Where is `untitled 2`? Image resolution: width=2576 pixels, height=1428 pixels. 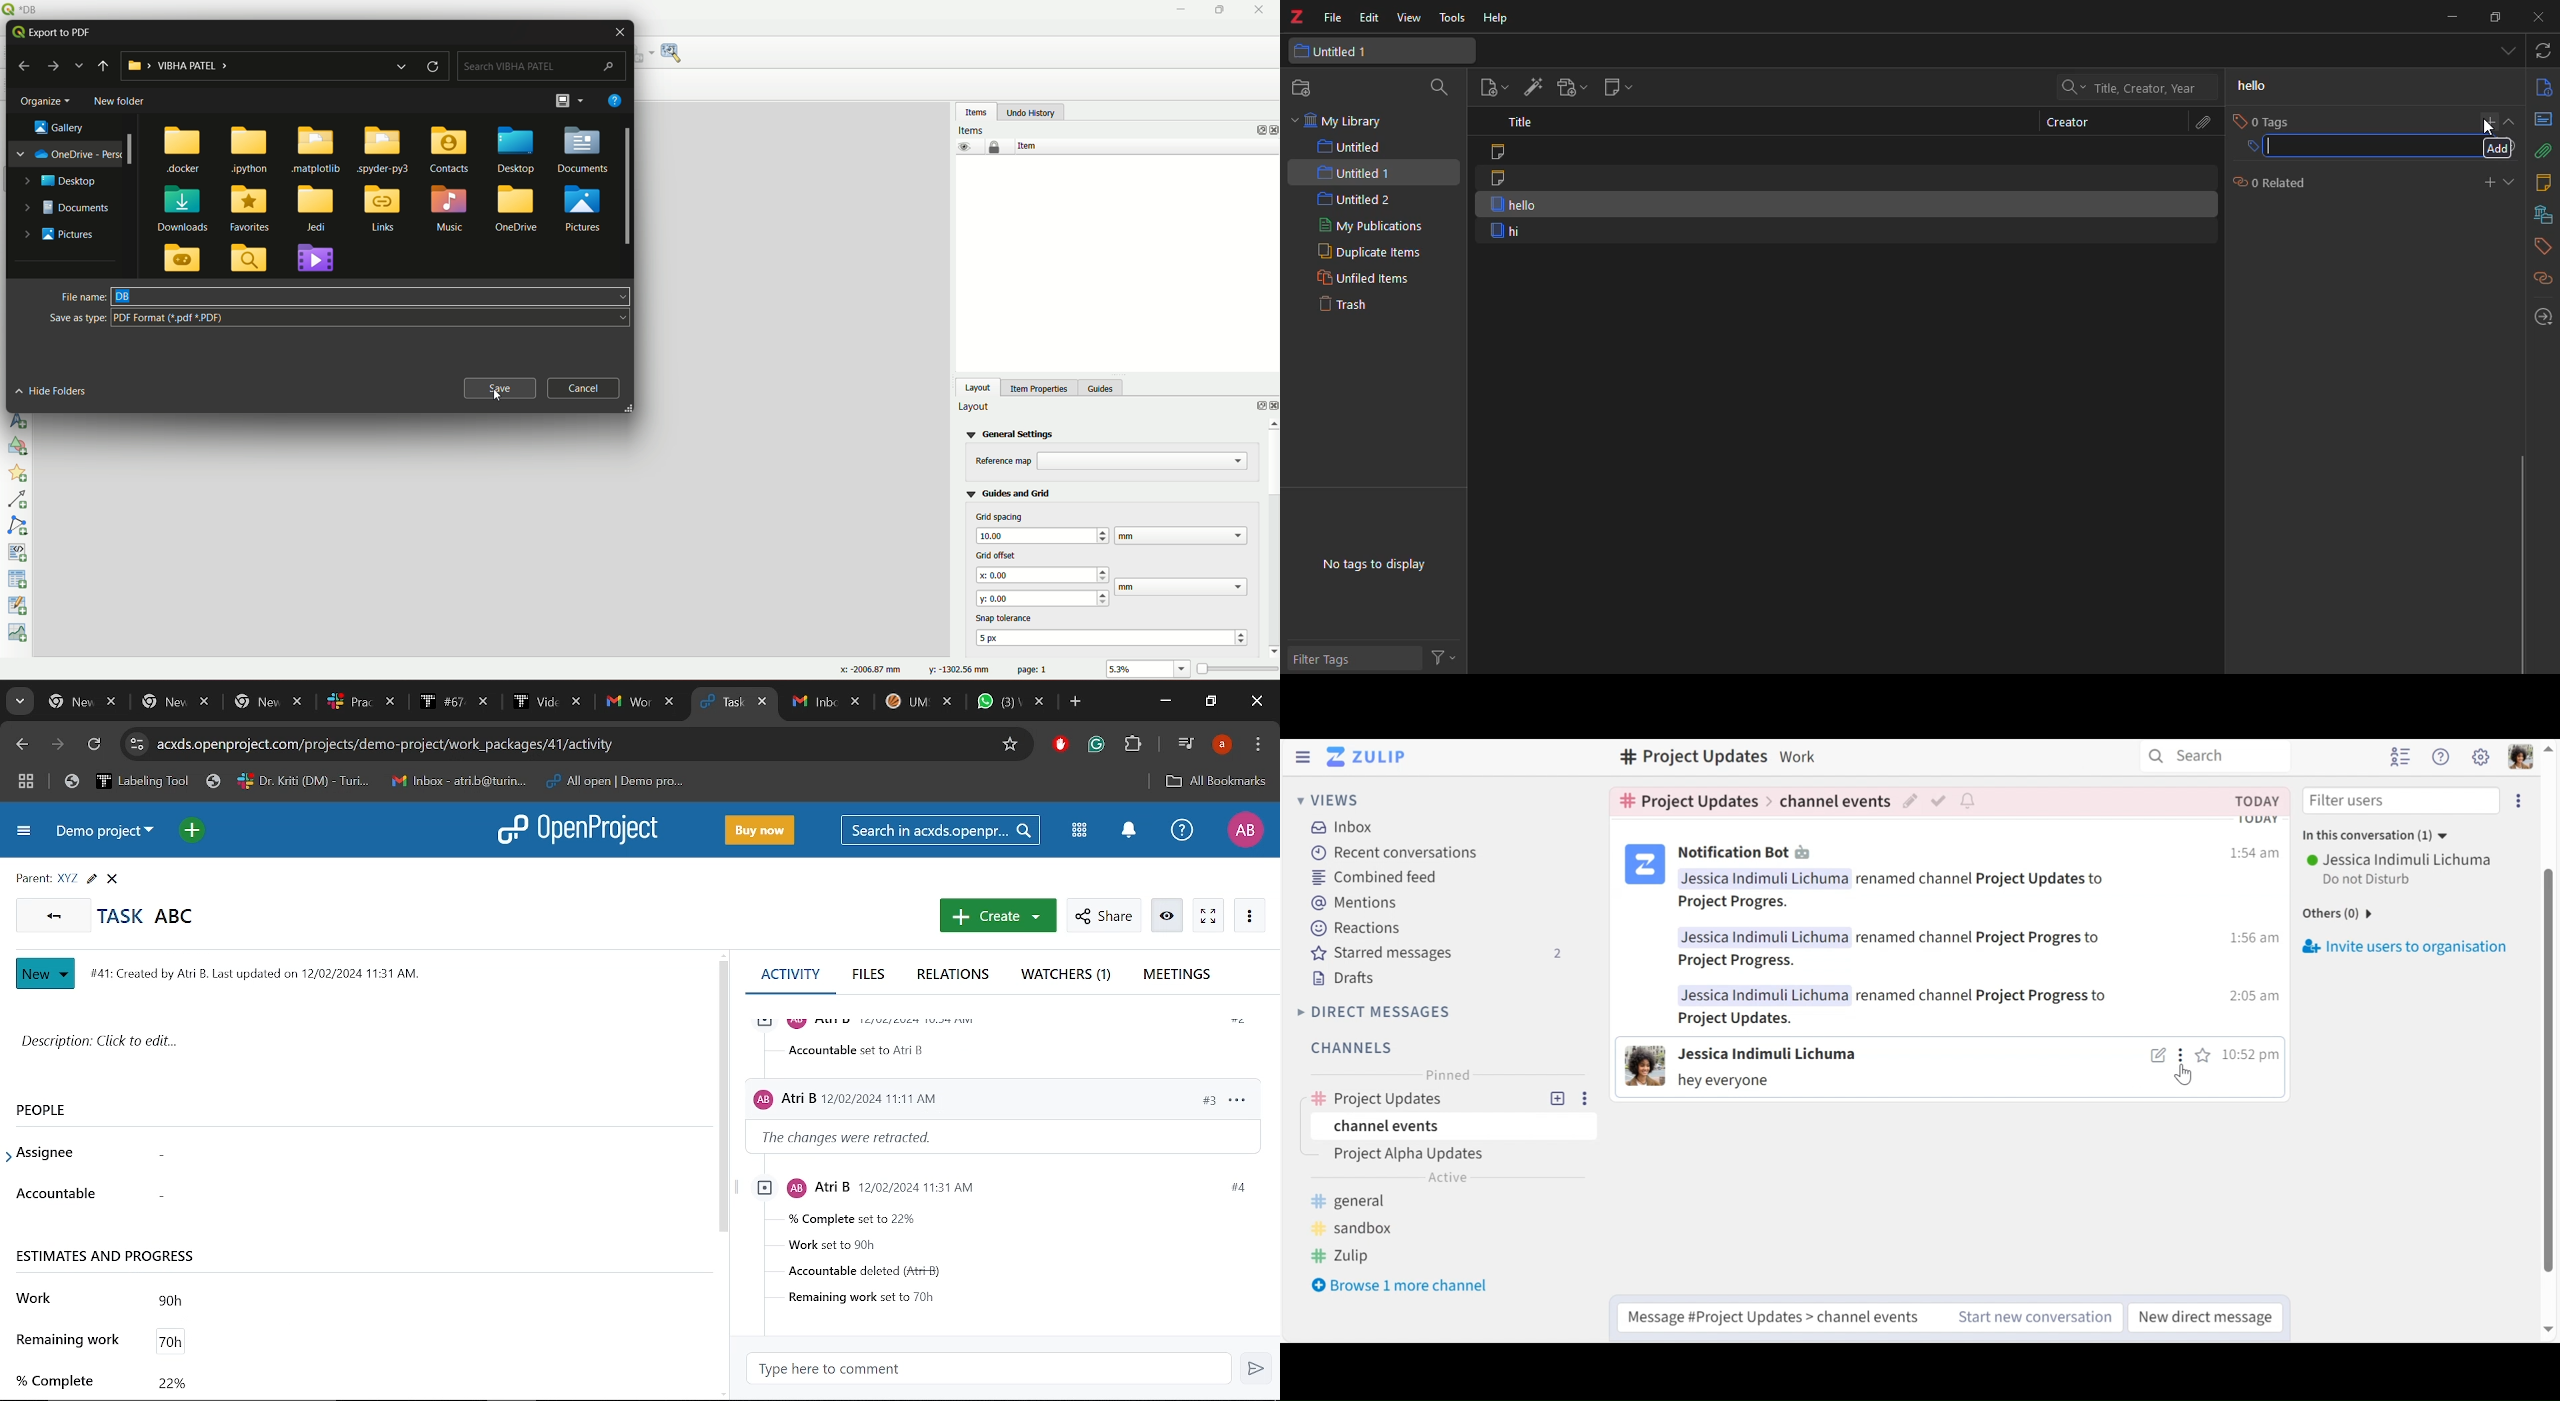 untitled 2 is located at coordinates (1355, 200).